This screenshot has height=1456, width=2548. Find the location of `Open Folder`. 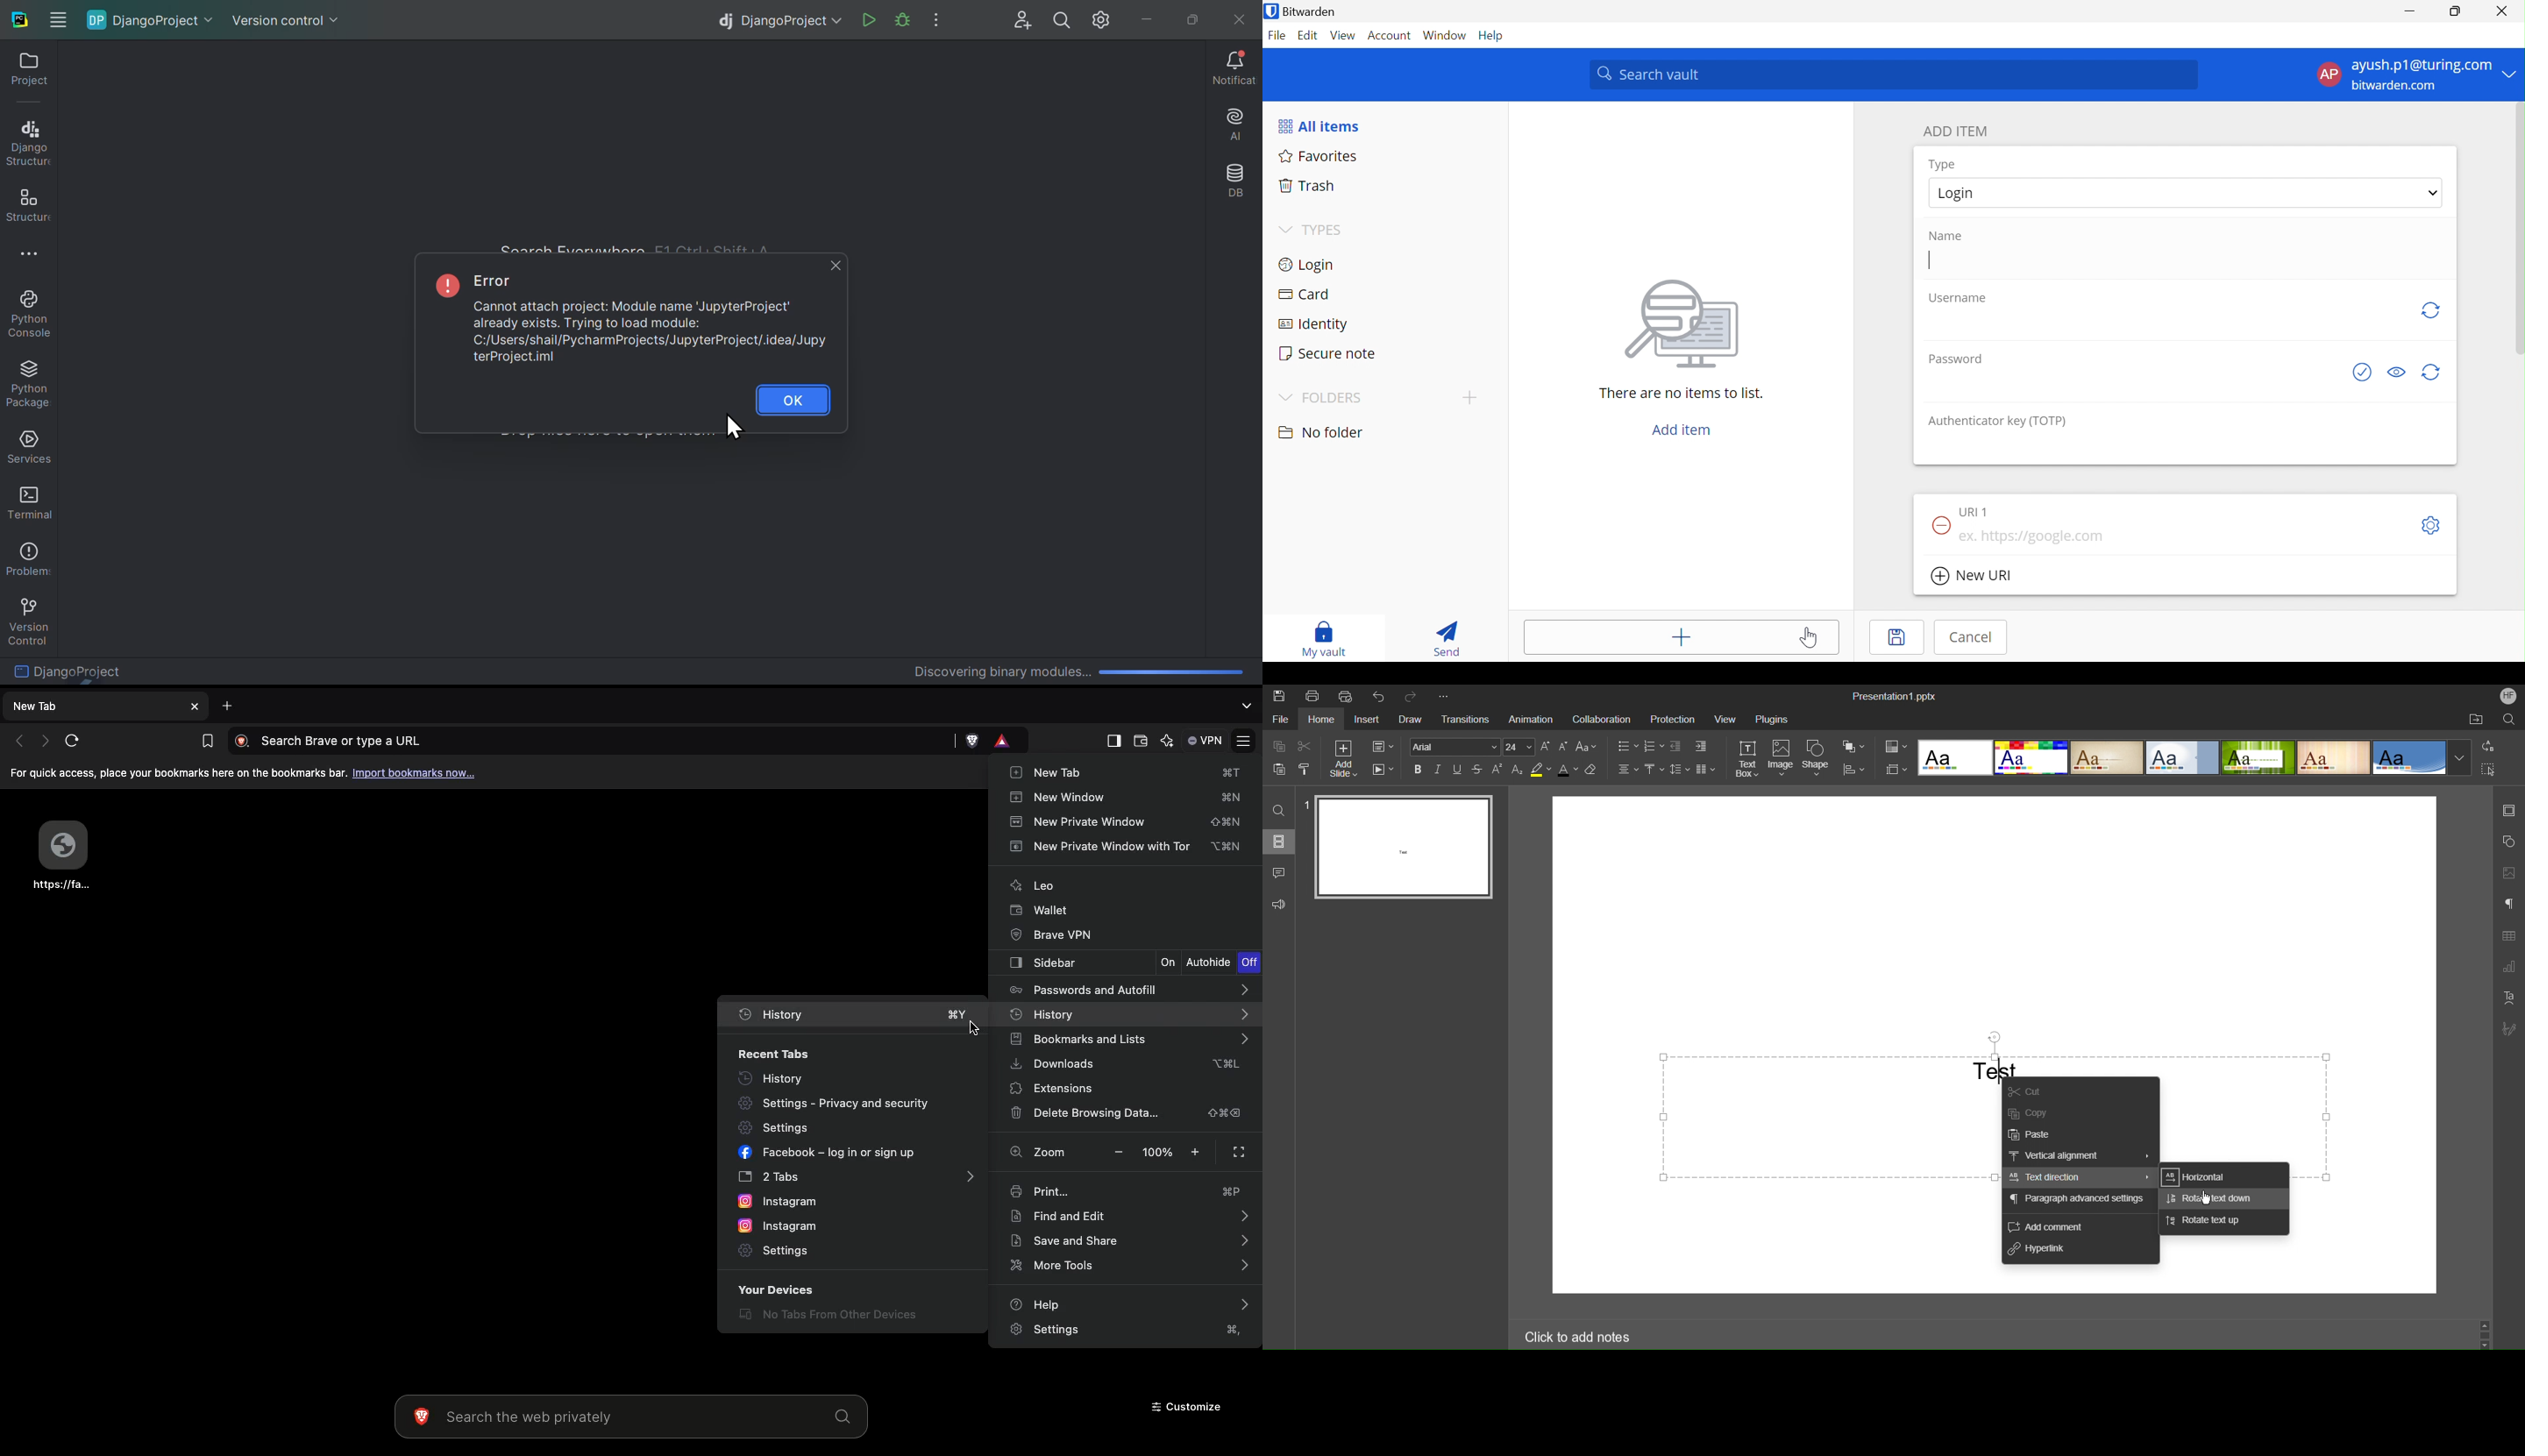

Open Folder is located at coordinates (2477, 720).